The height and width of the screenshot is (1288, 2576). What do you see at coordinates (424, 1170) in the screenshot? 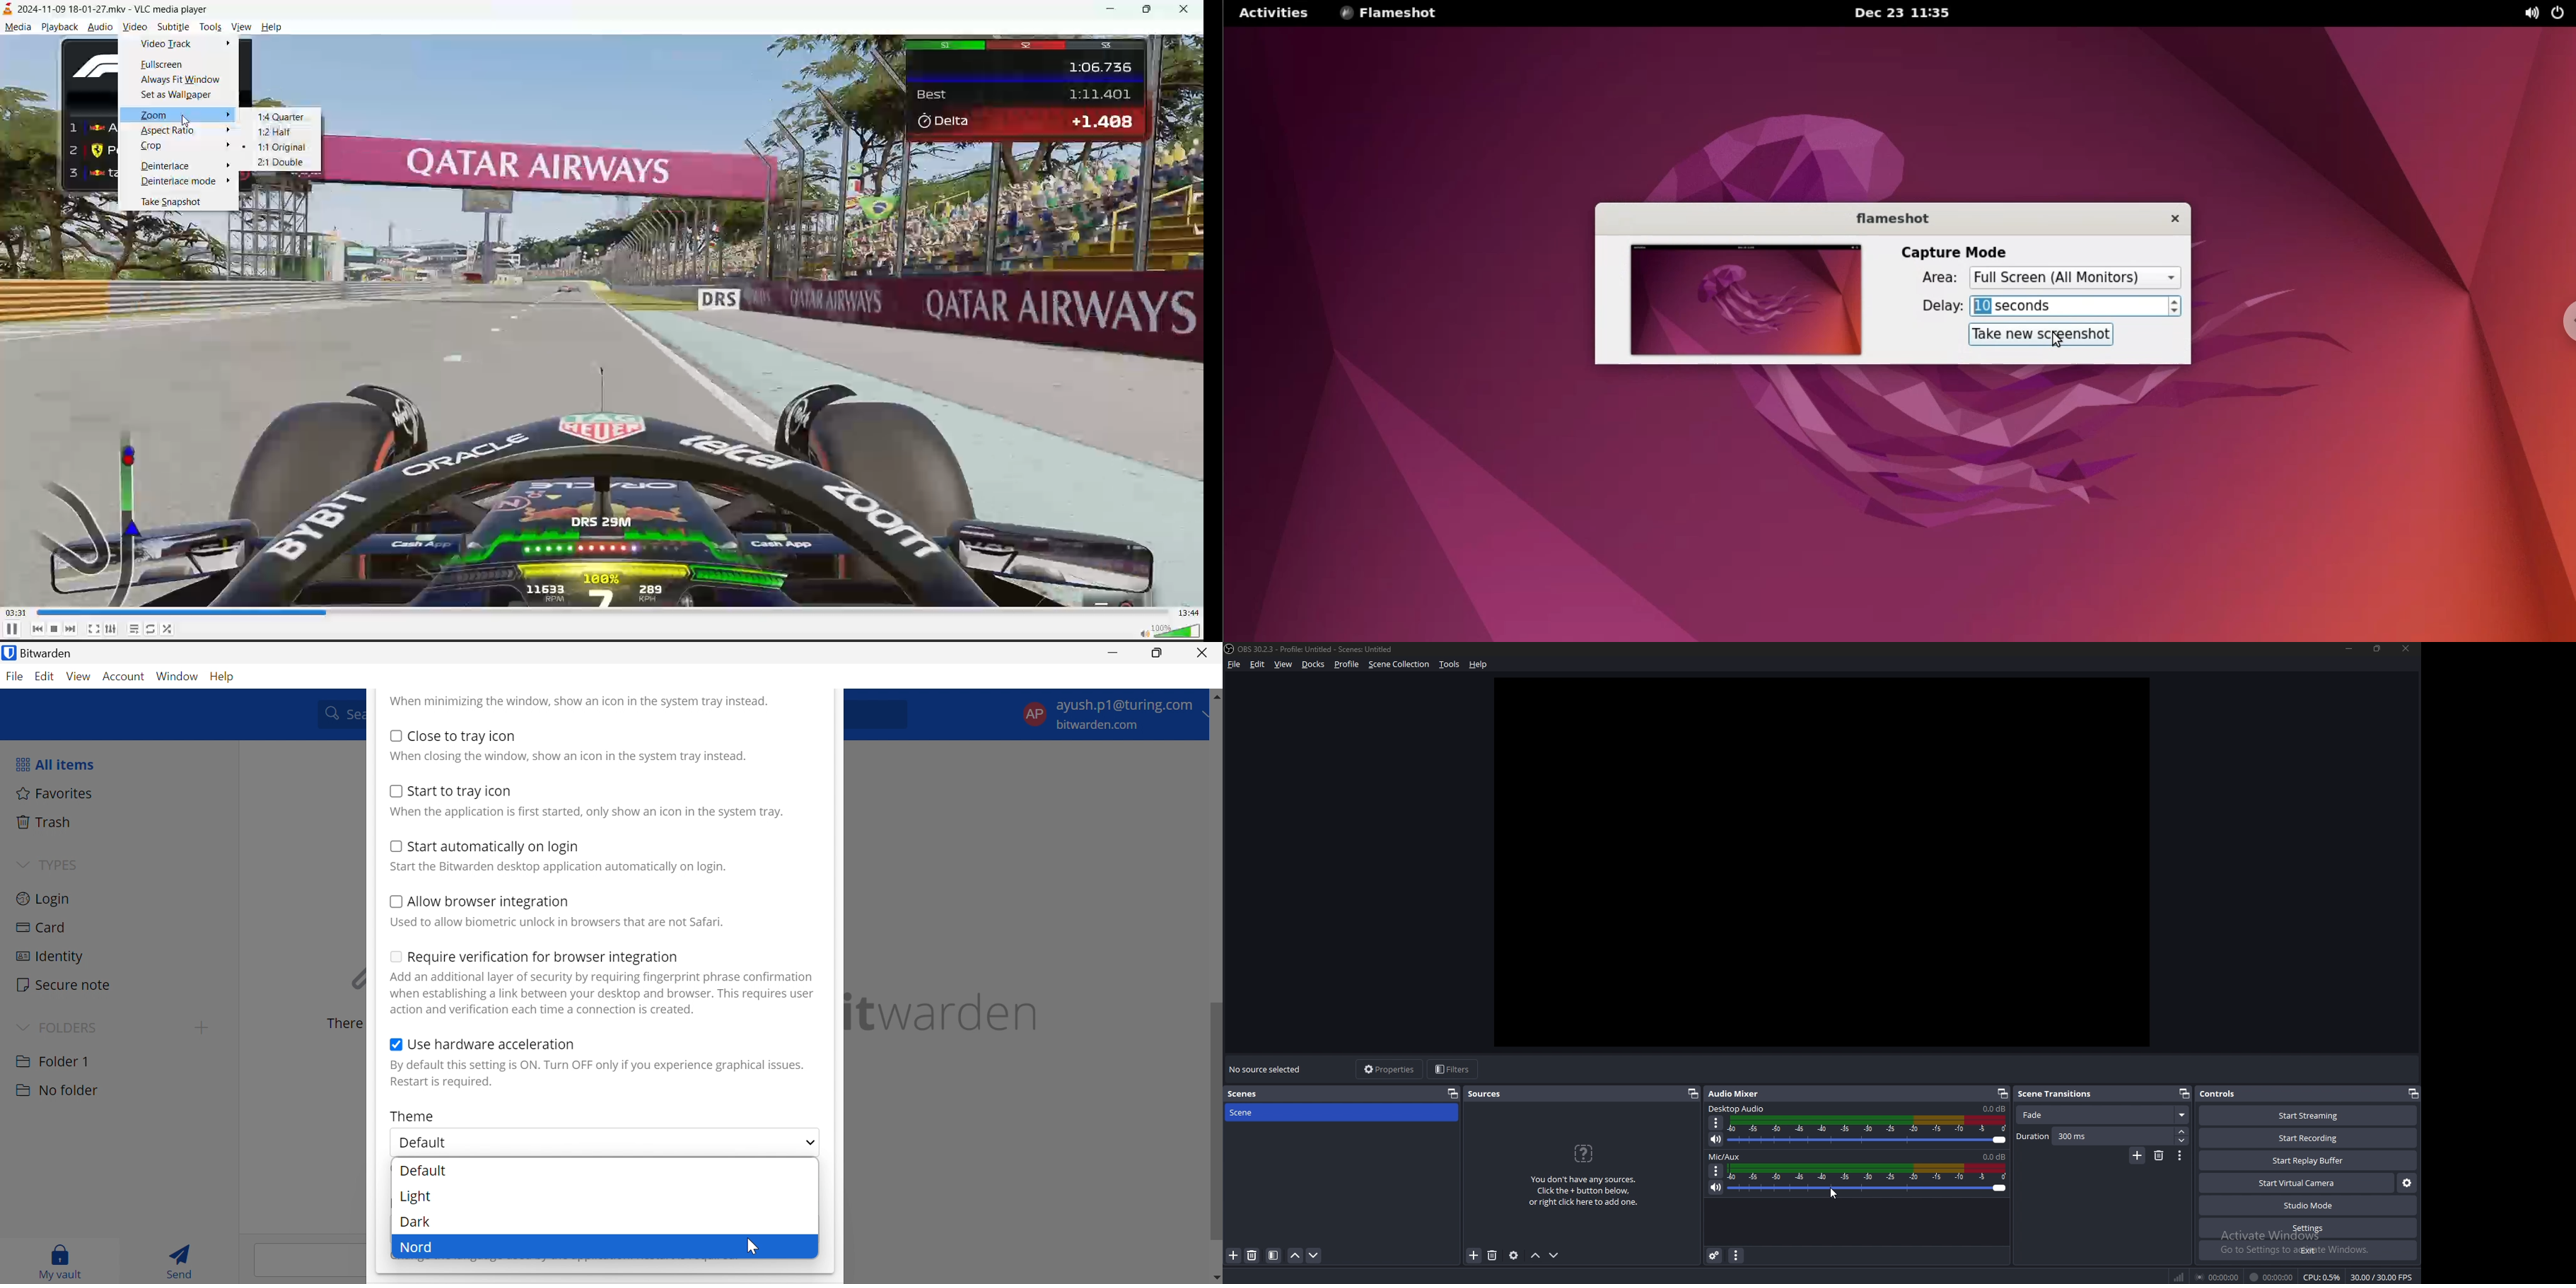
I see `Default` at bounding box center [424, 1170].